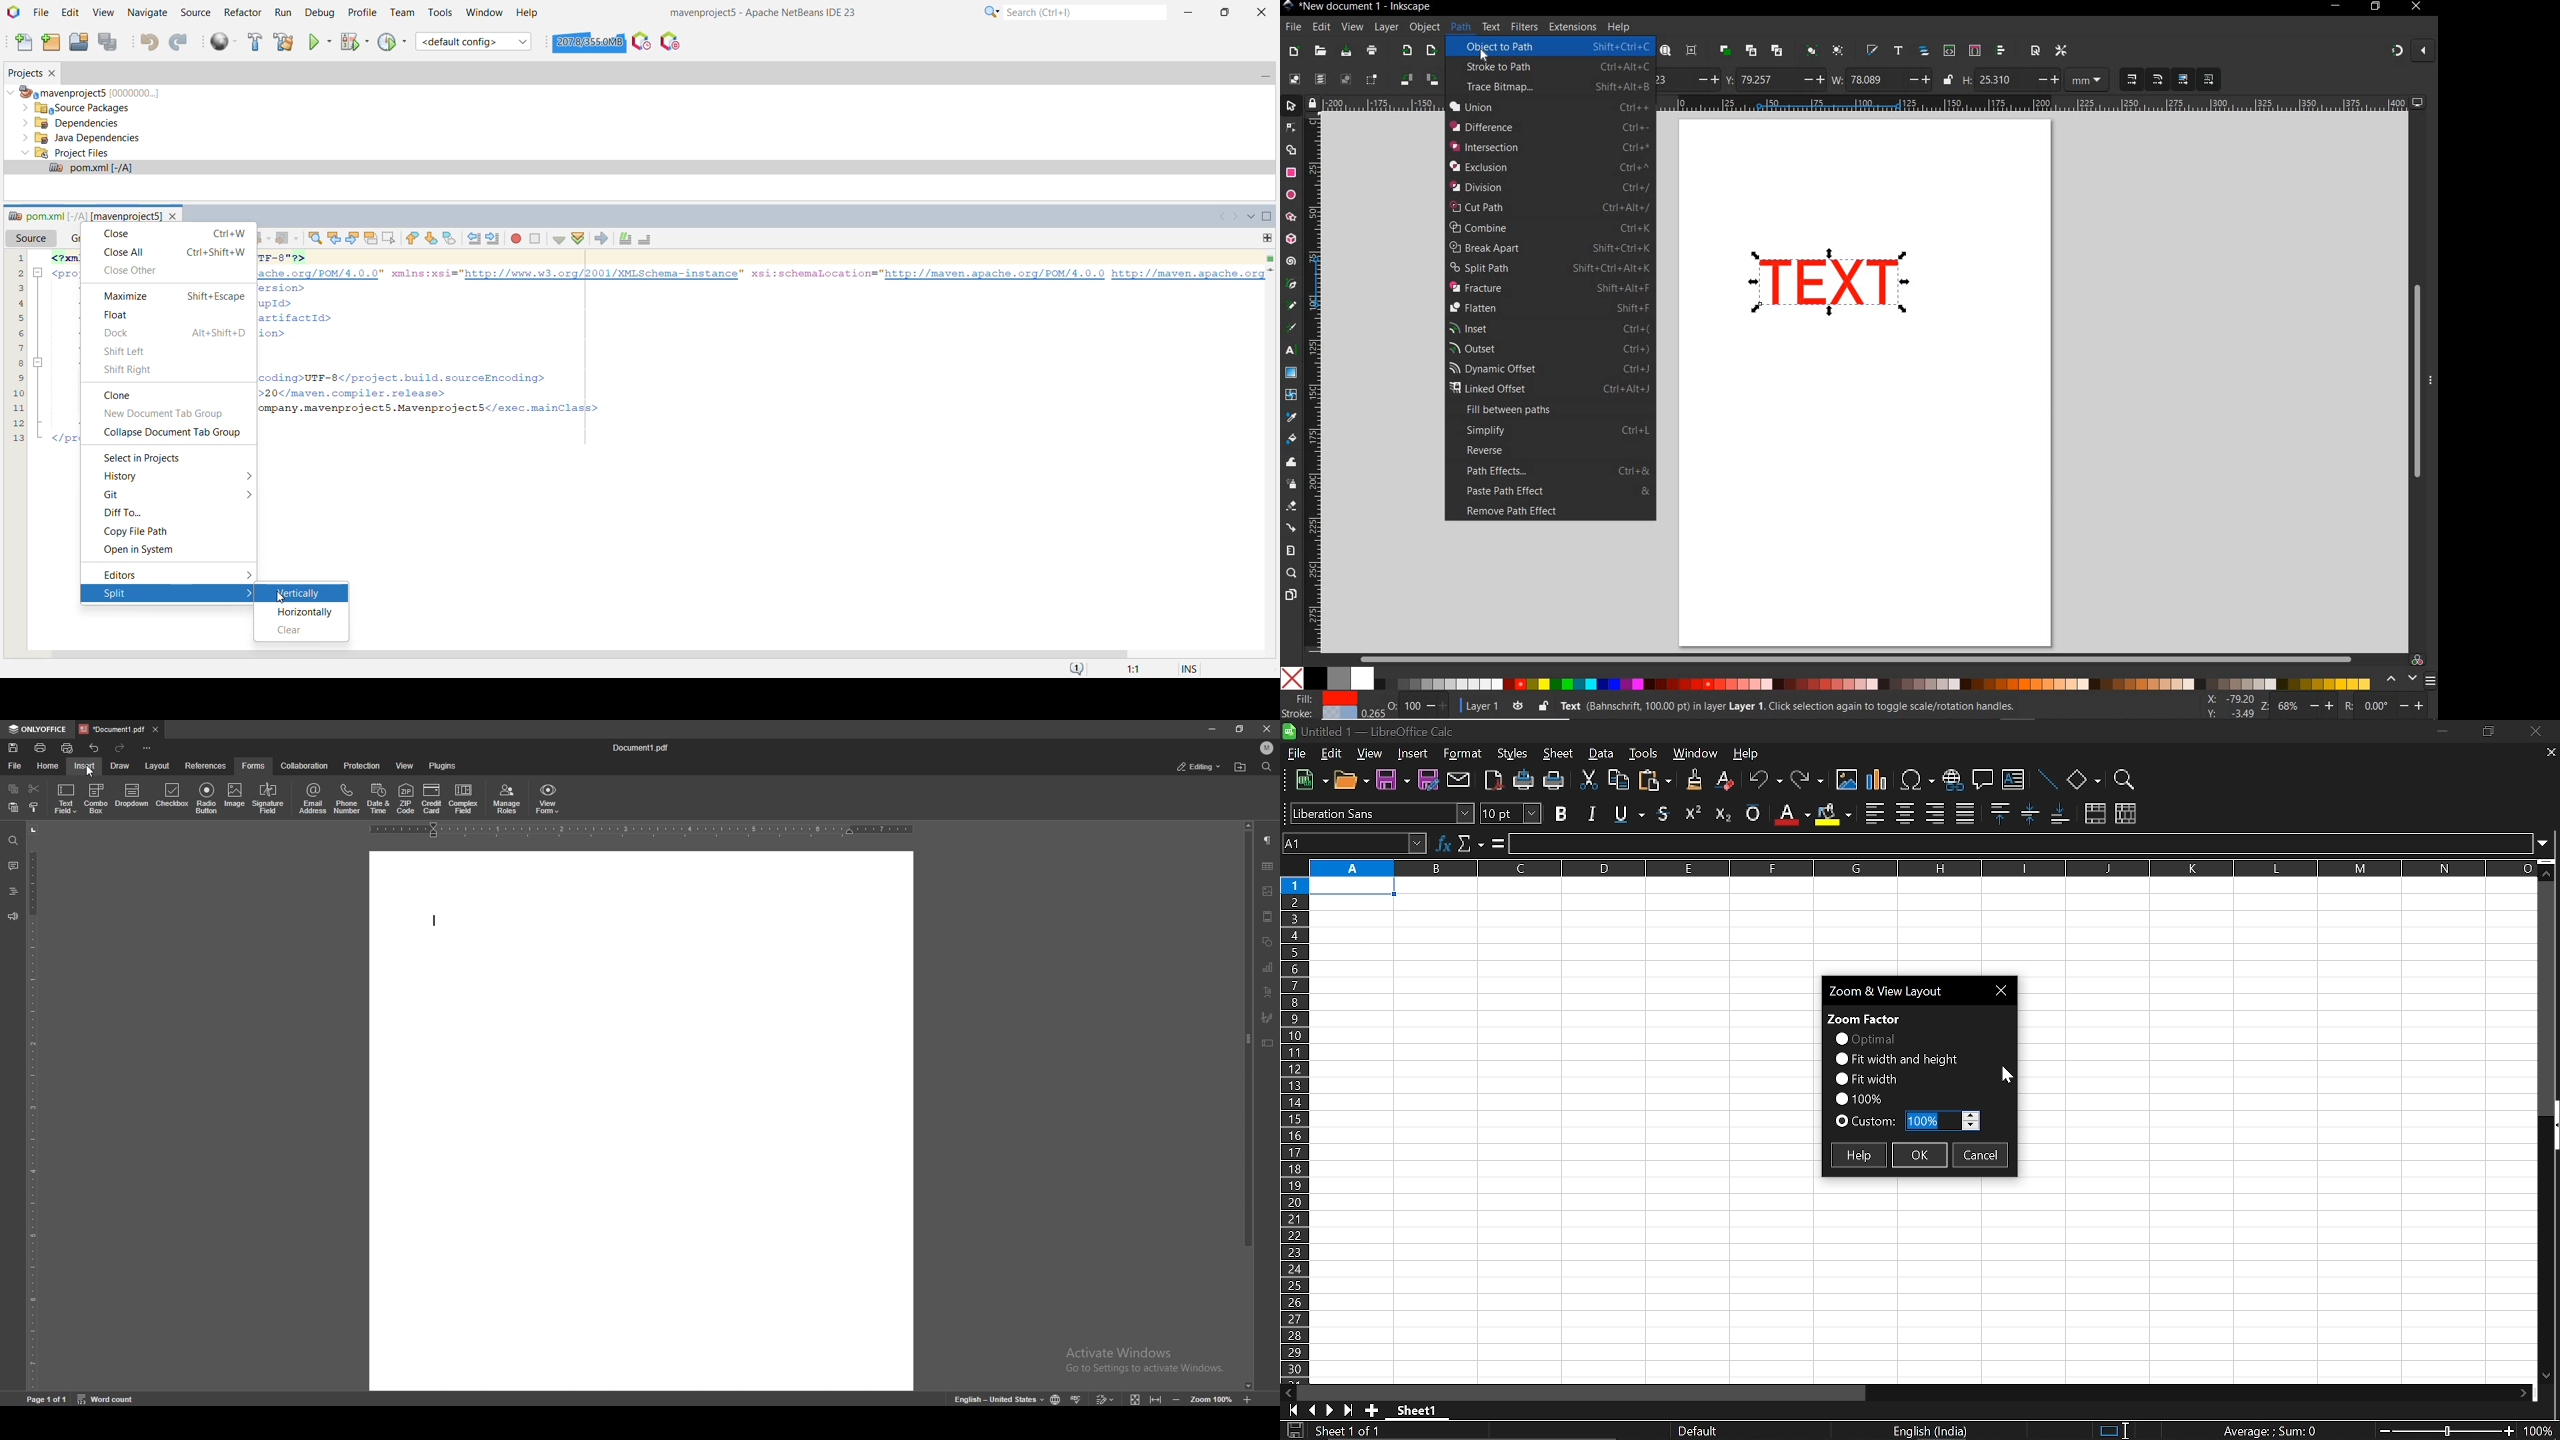 The image size is (2576, 1456). Describe the element at coordinates (2001, 50) in the screenshot. I see `OPEN ALIGN AND DISTRIBUTE` at that location.